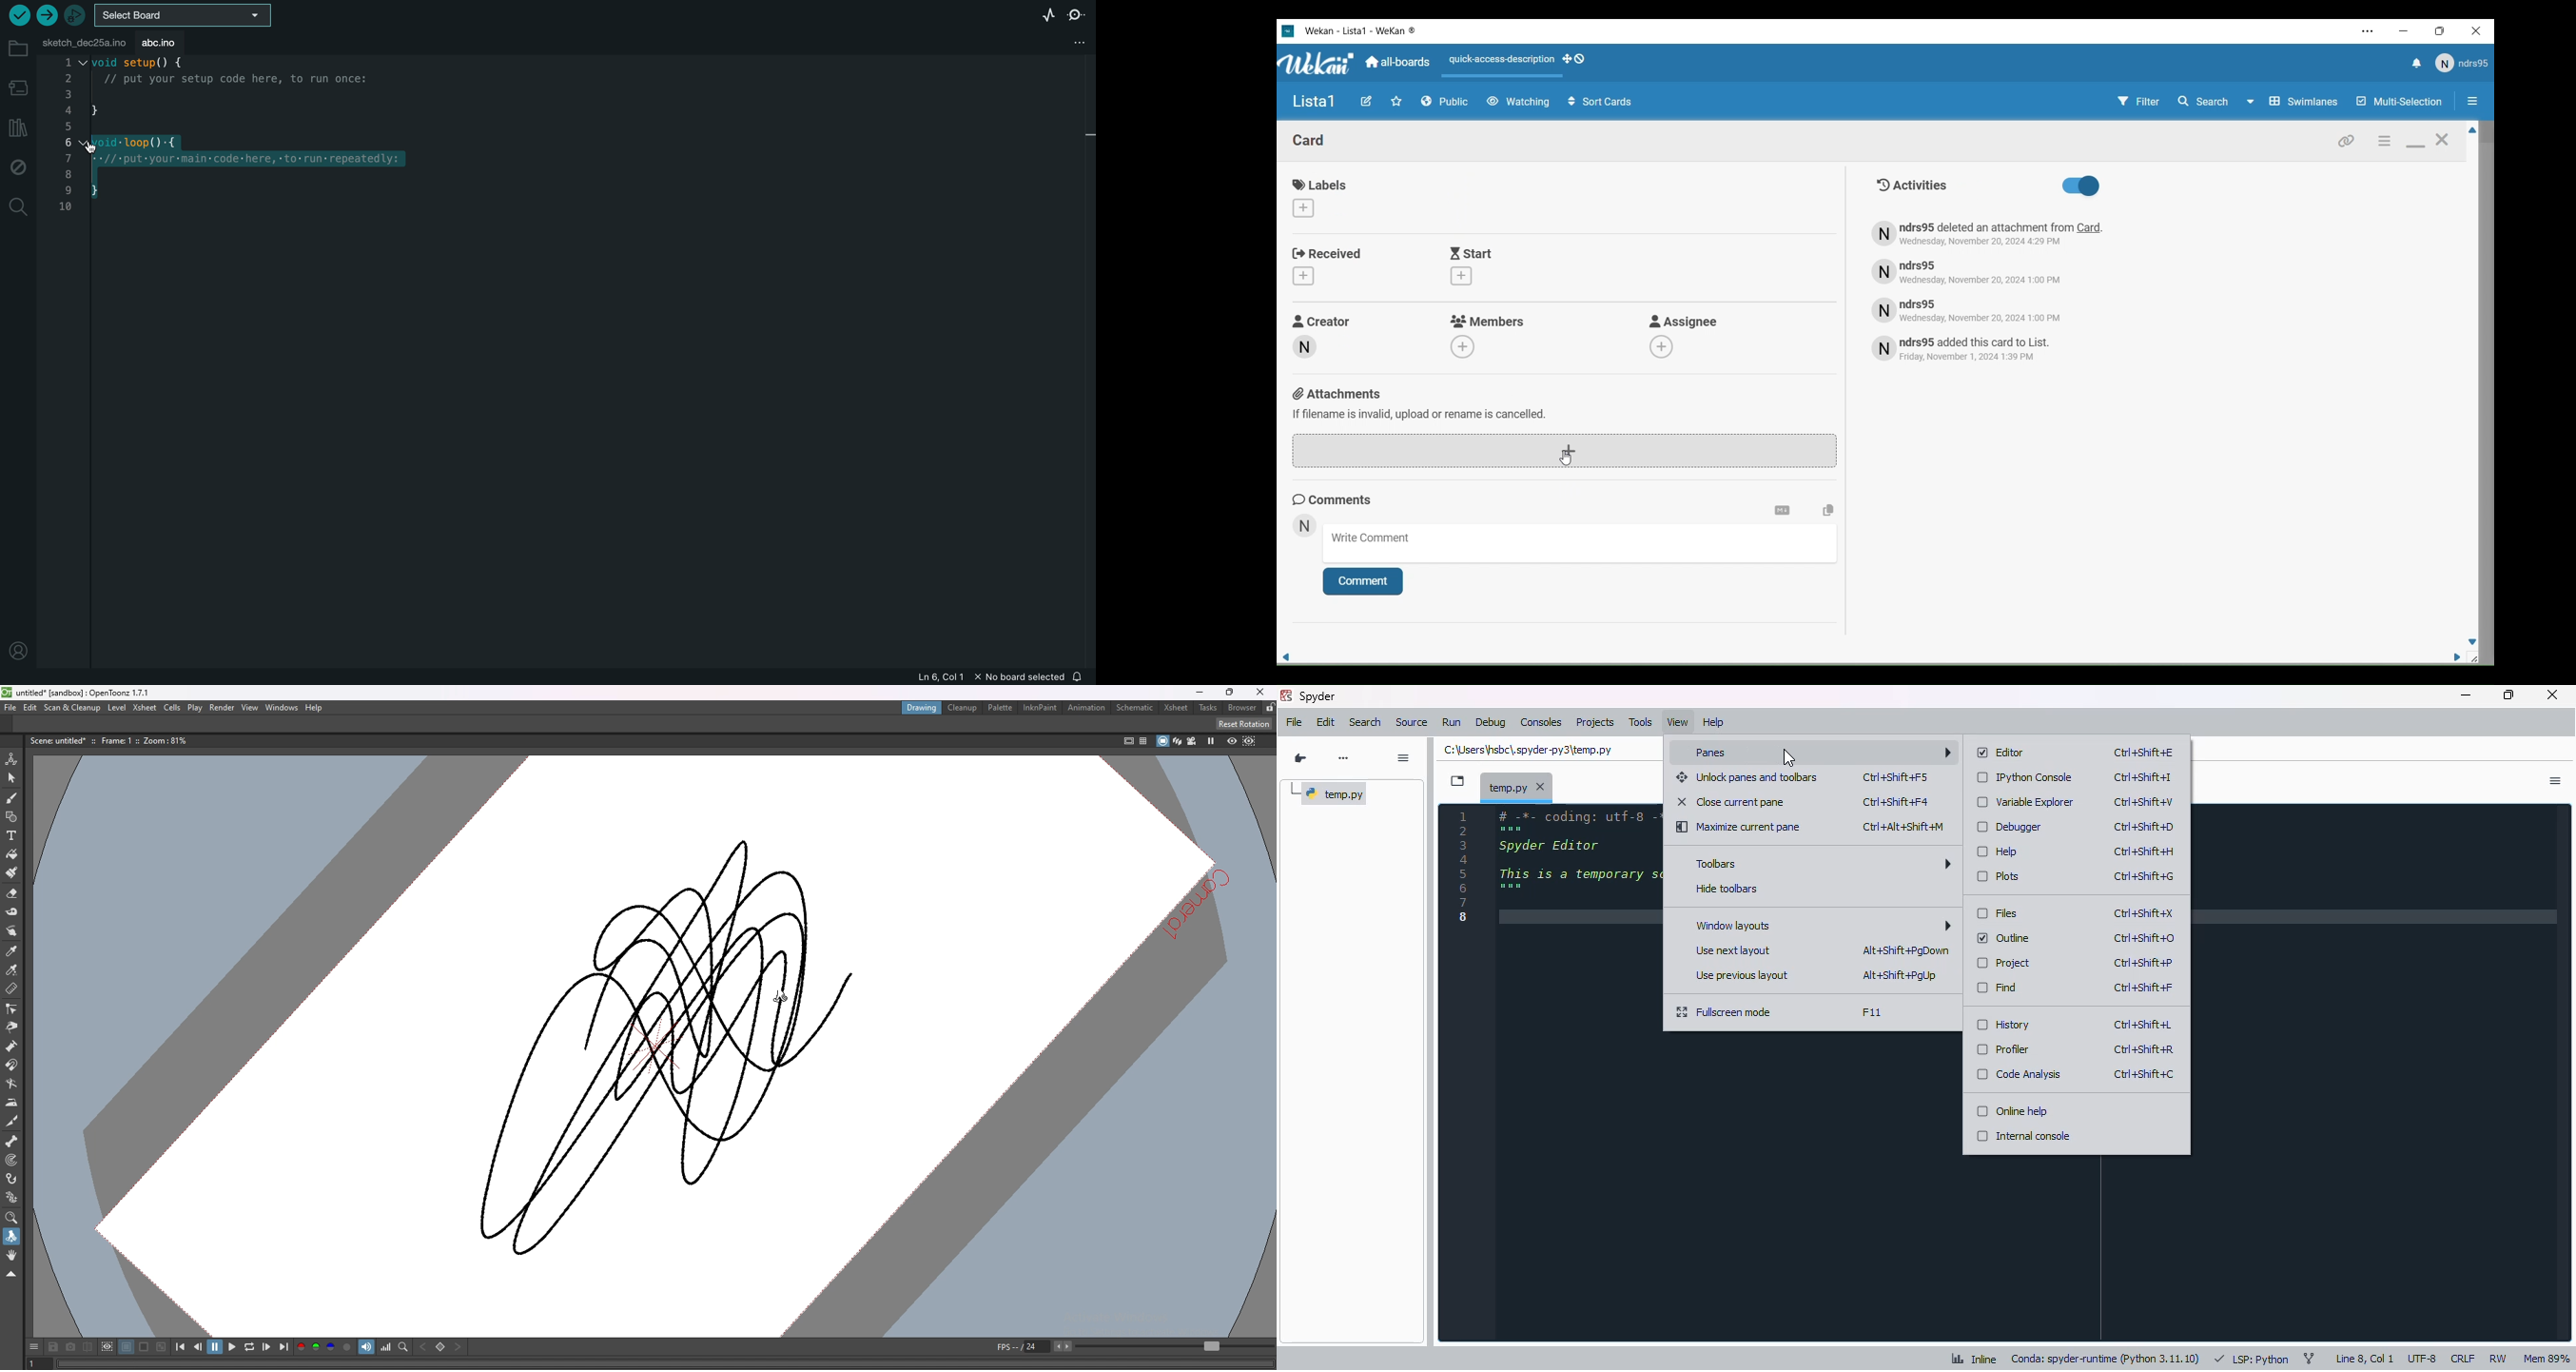 Image resolution: width=2576 pixels, height=1372 pixels. I want to click on shortcut for project, so click(2144, 963).